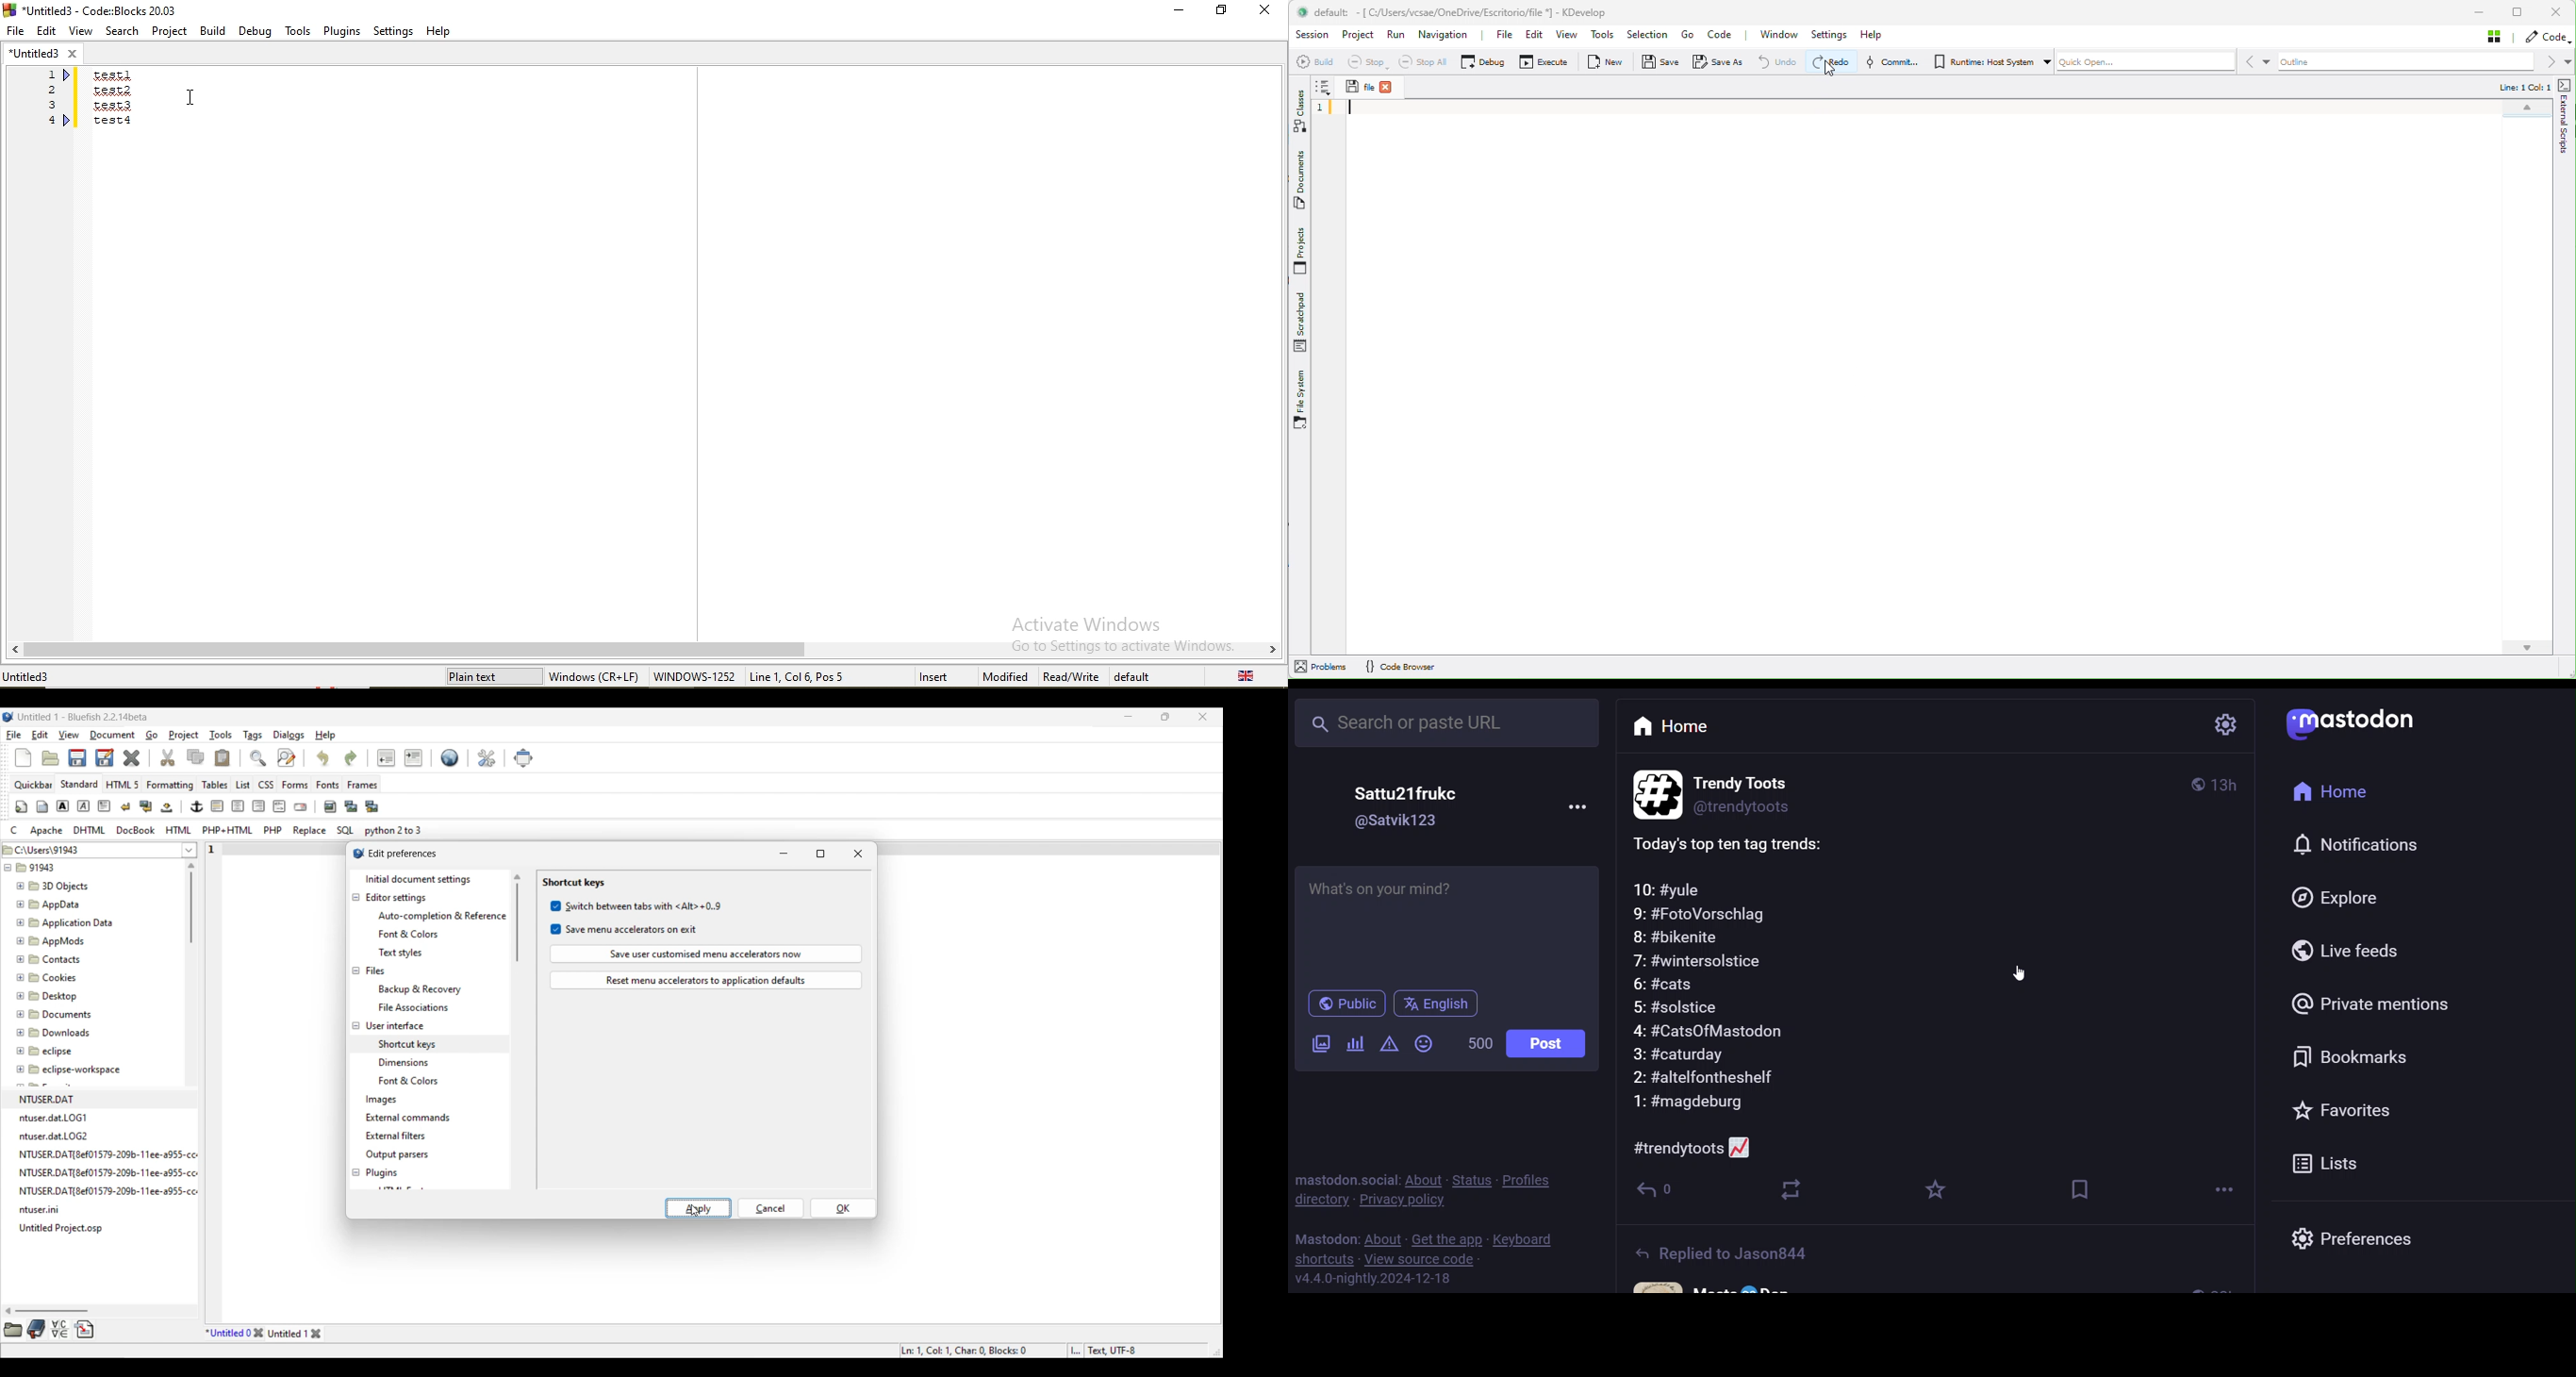 The image size is (2576, 1400). Describe the element at coordinates (414, 1081) in the screenshot. I see `Font & Colors` at that location.